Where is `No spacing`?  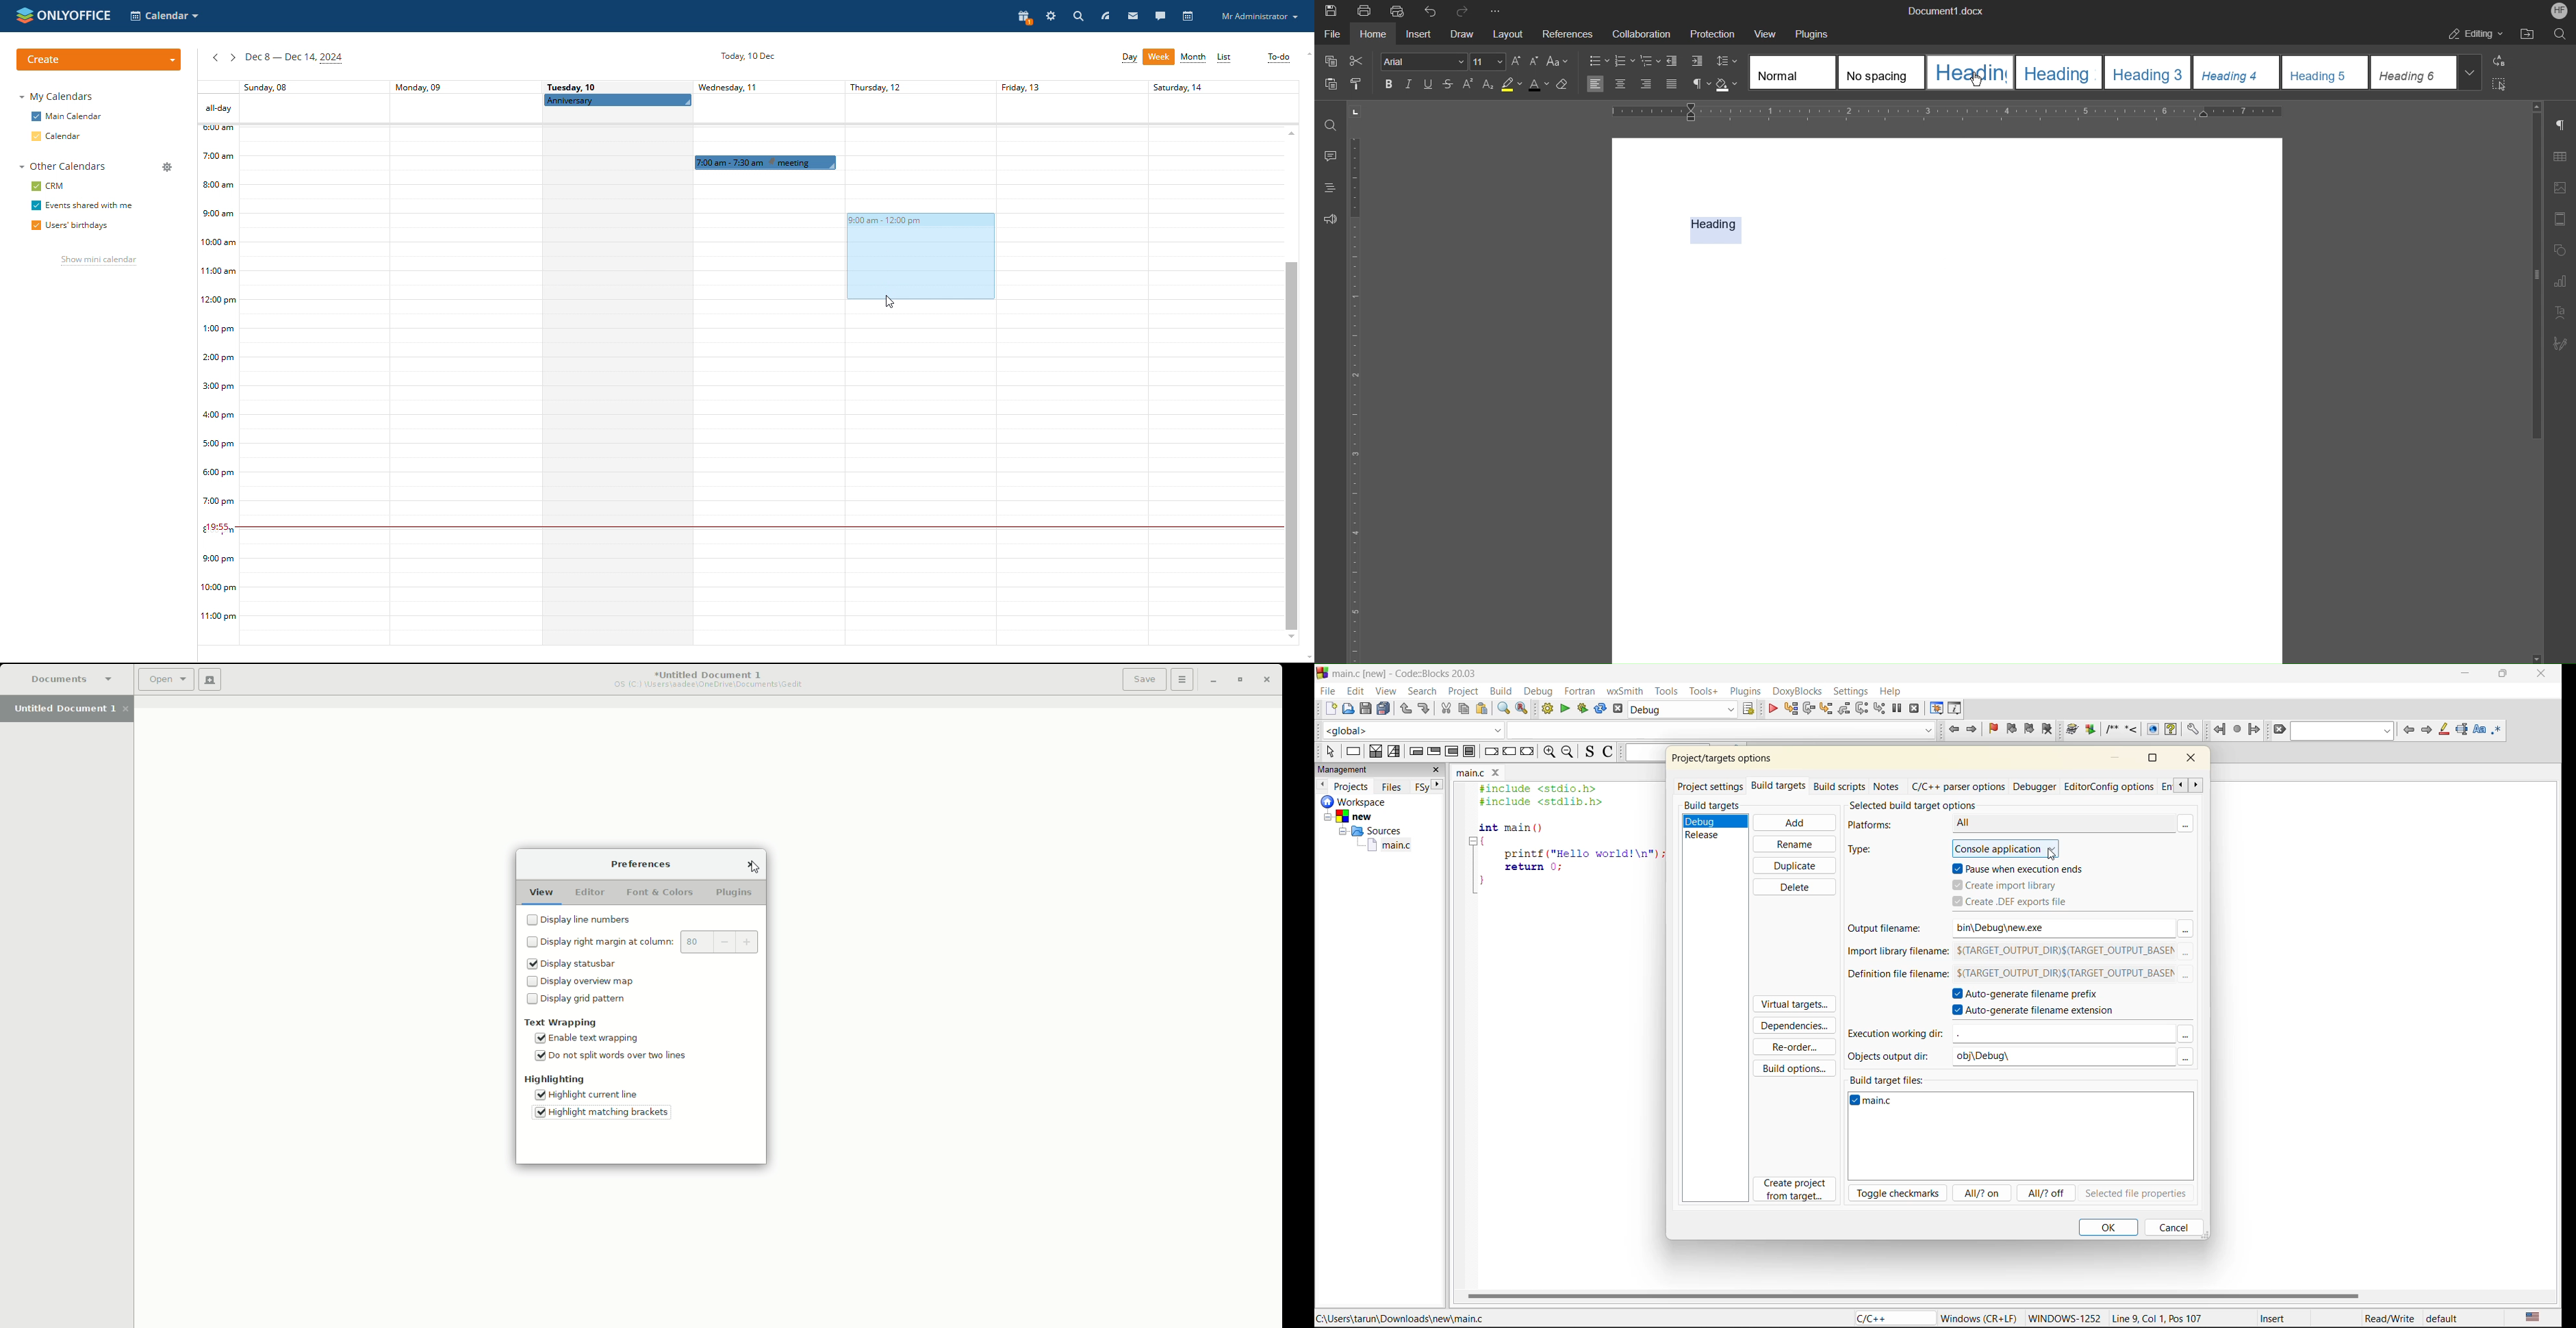 No spacing is located at coordinates (1882, 72).